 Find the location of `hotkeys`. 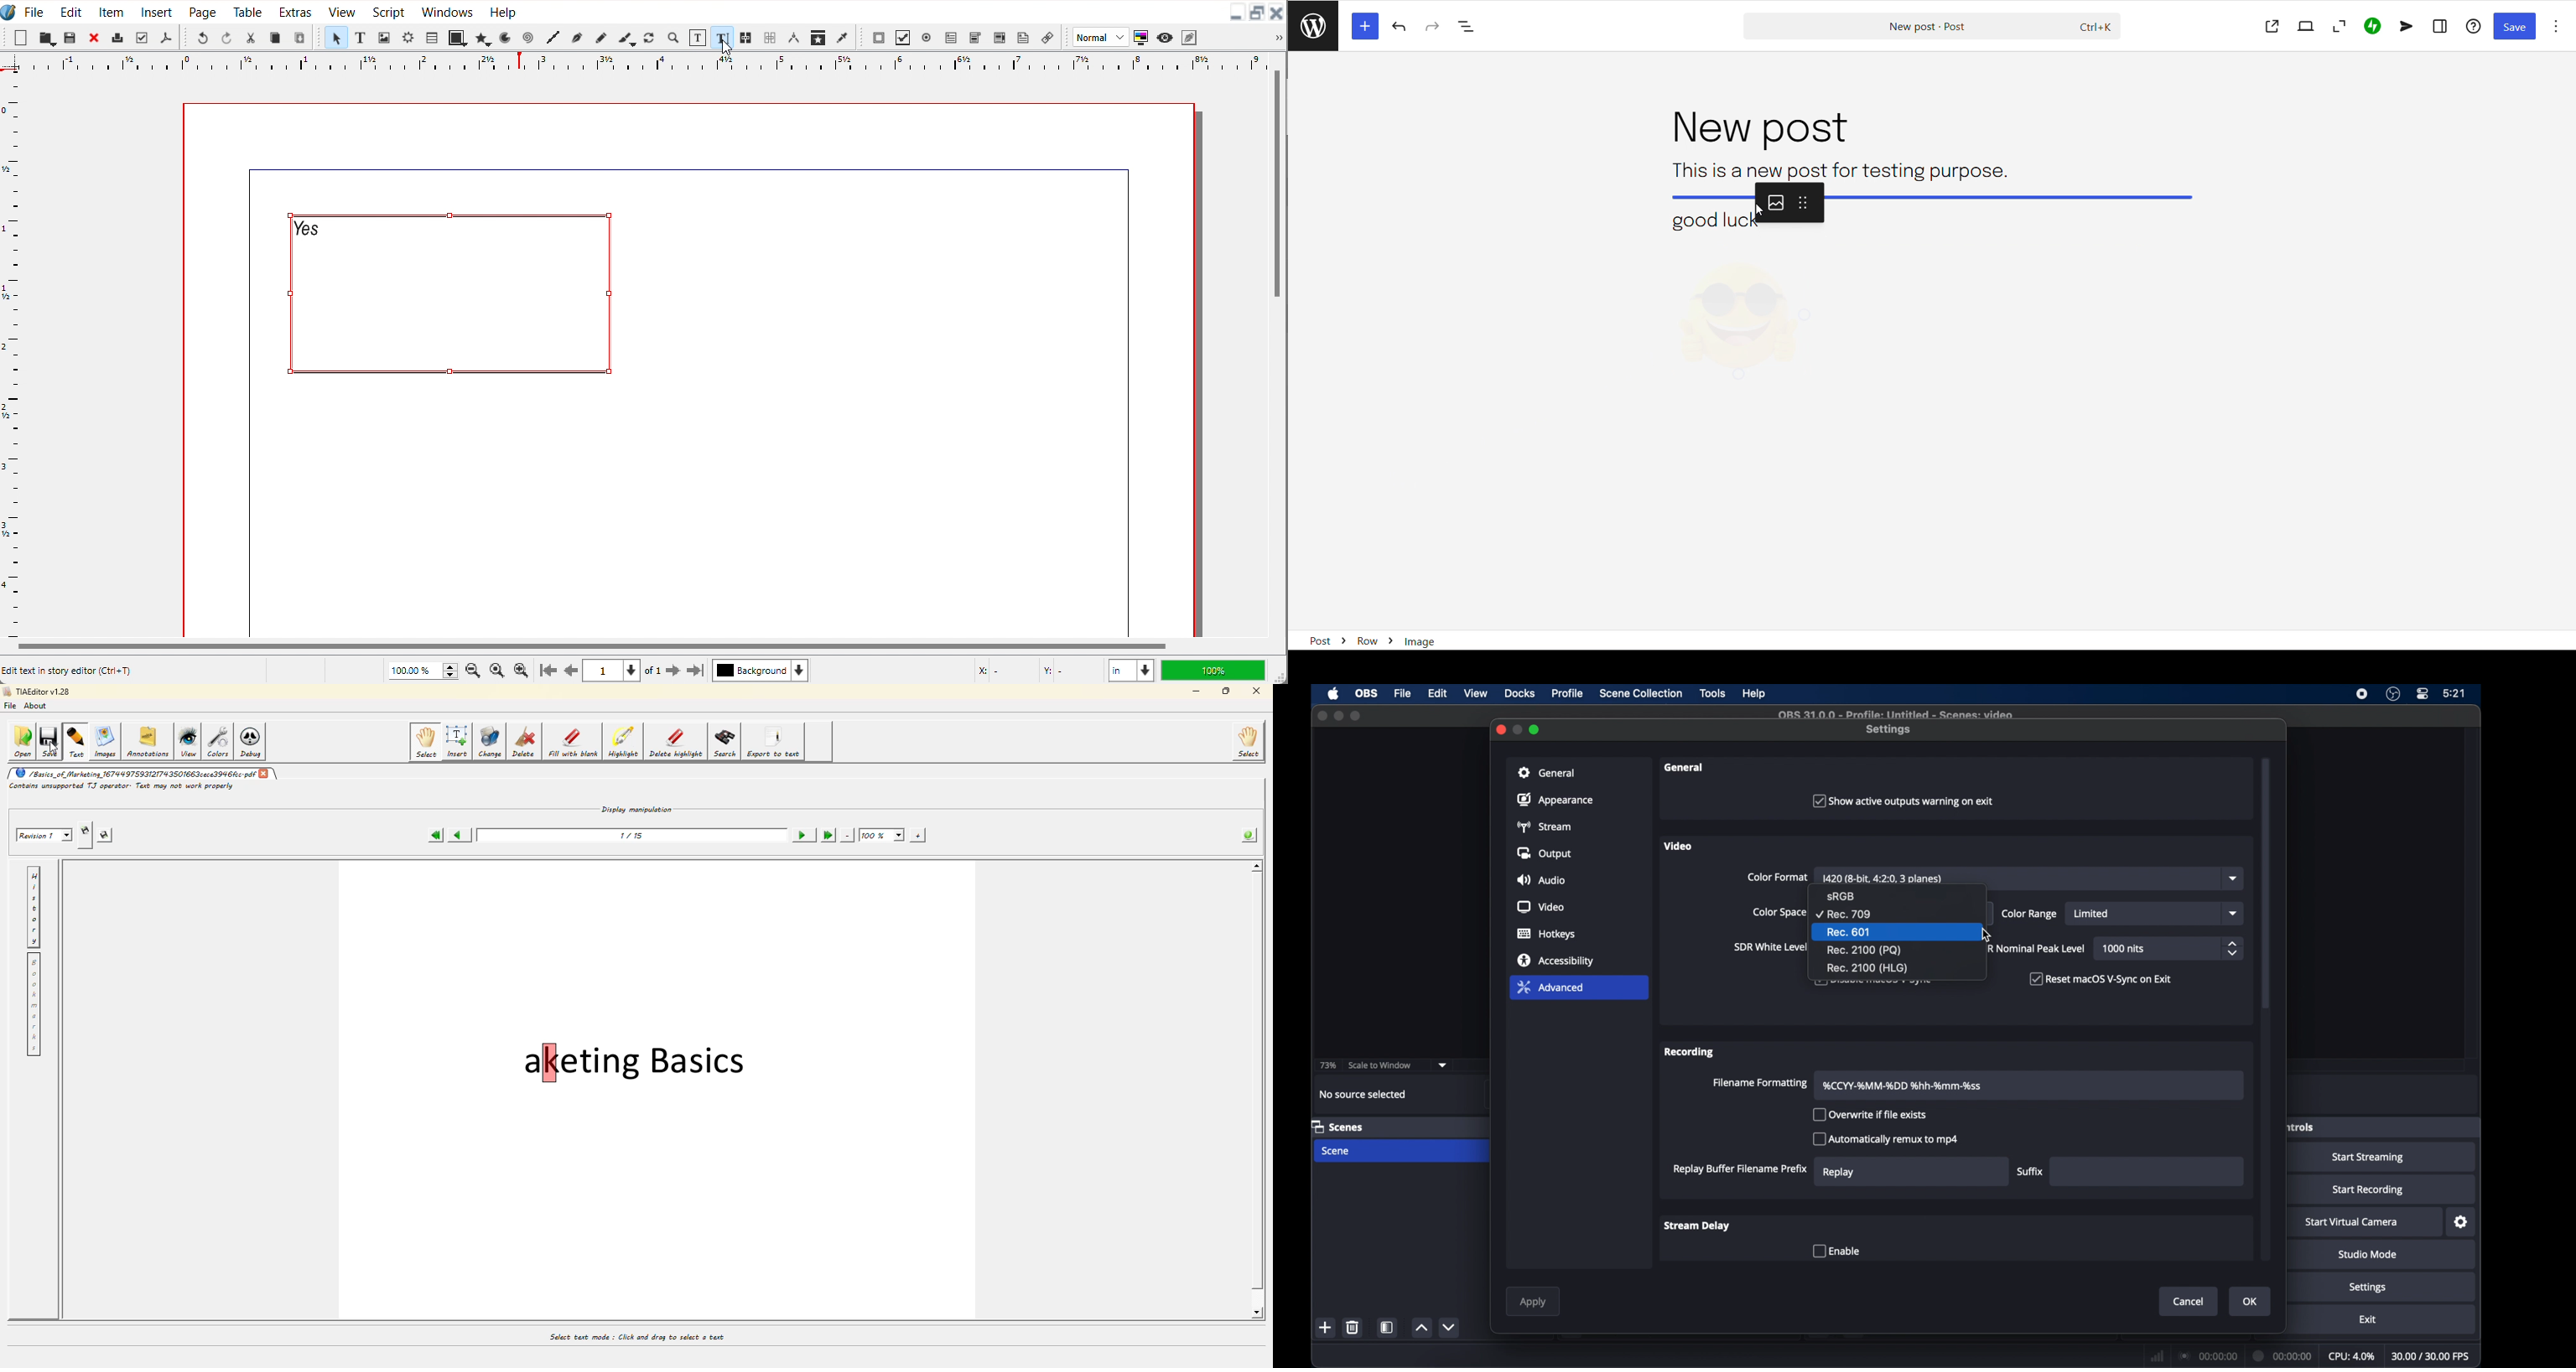

hotkeys is located at coordinates (1546, 934).